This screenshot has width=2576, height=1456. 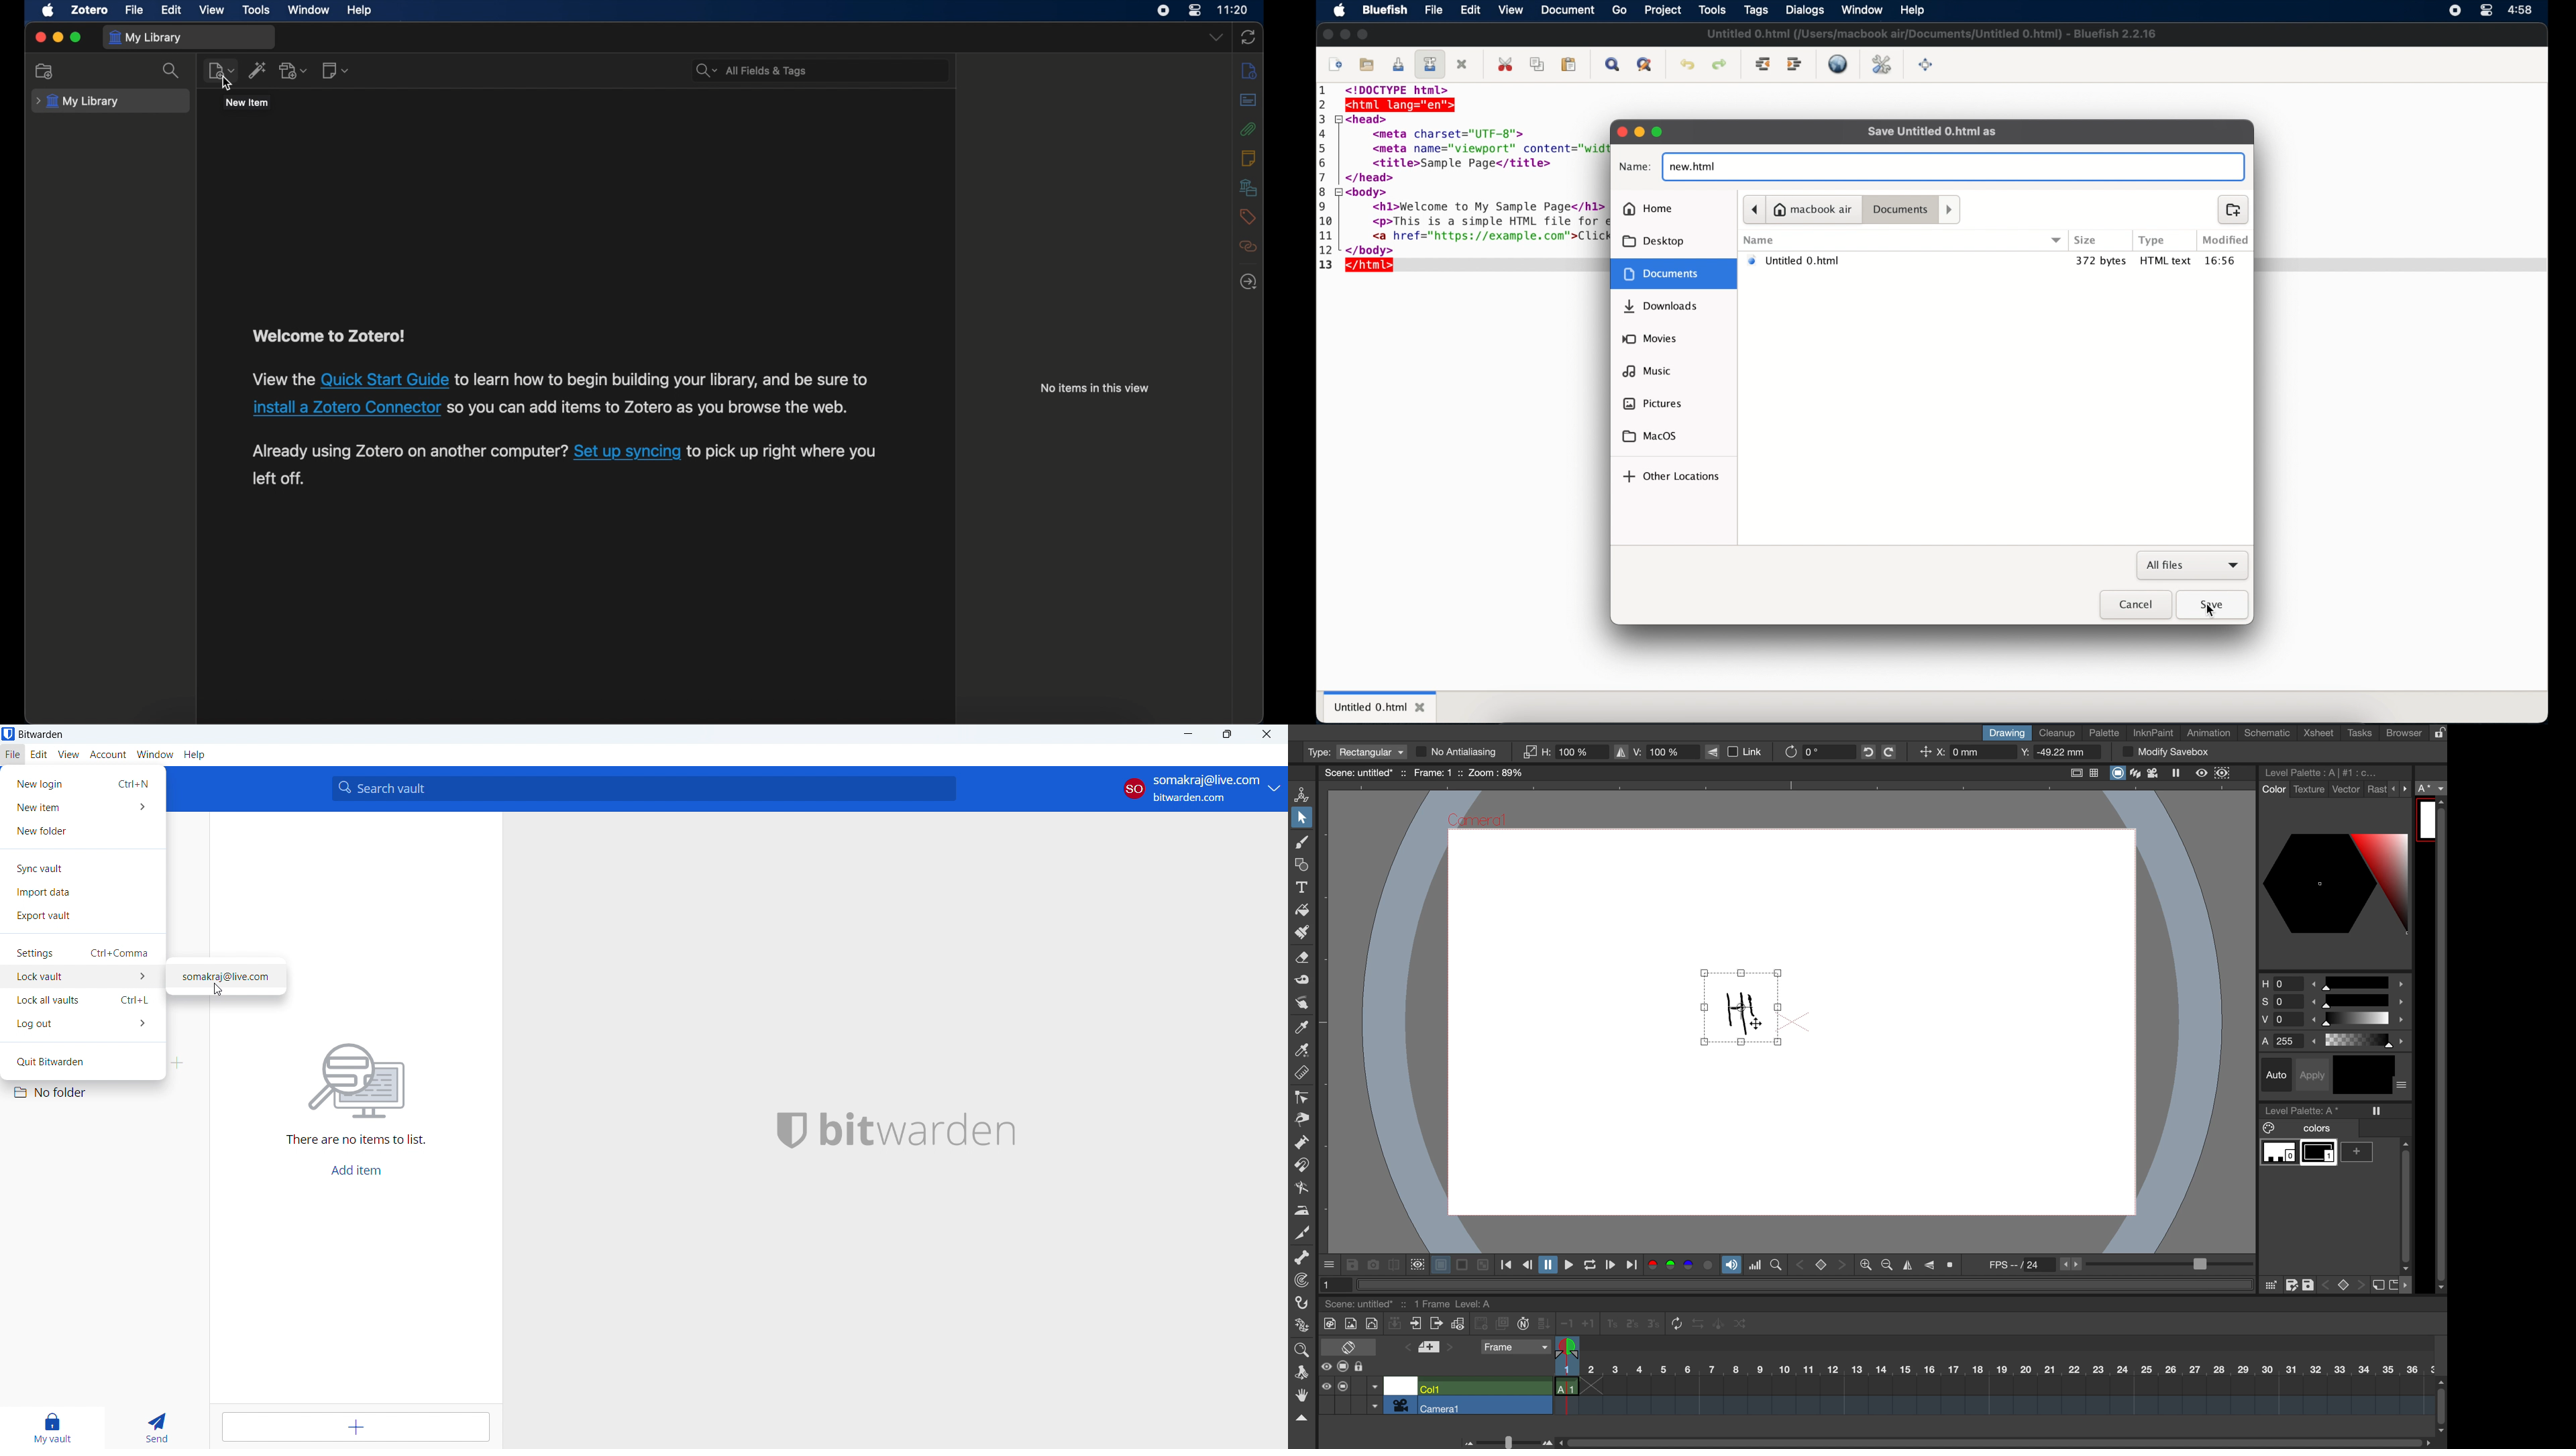 I want to click on add item by identifier, so click(x=259, y=70).